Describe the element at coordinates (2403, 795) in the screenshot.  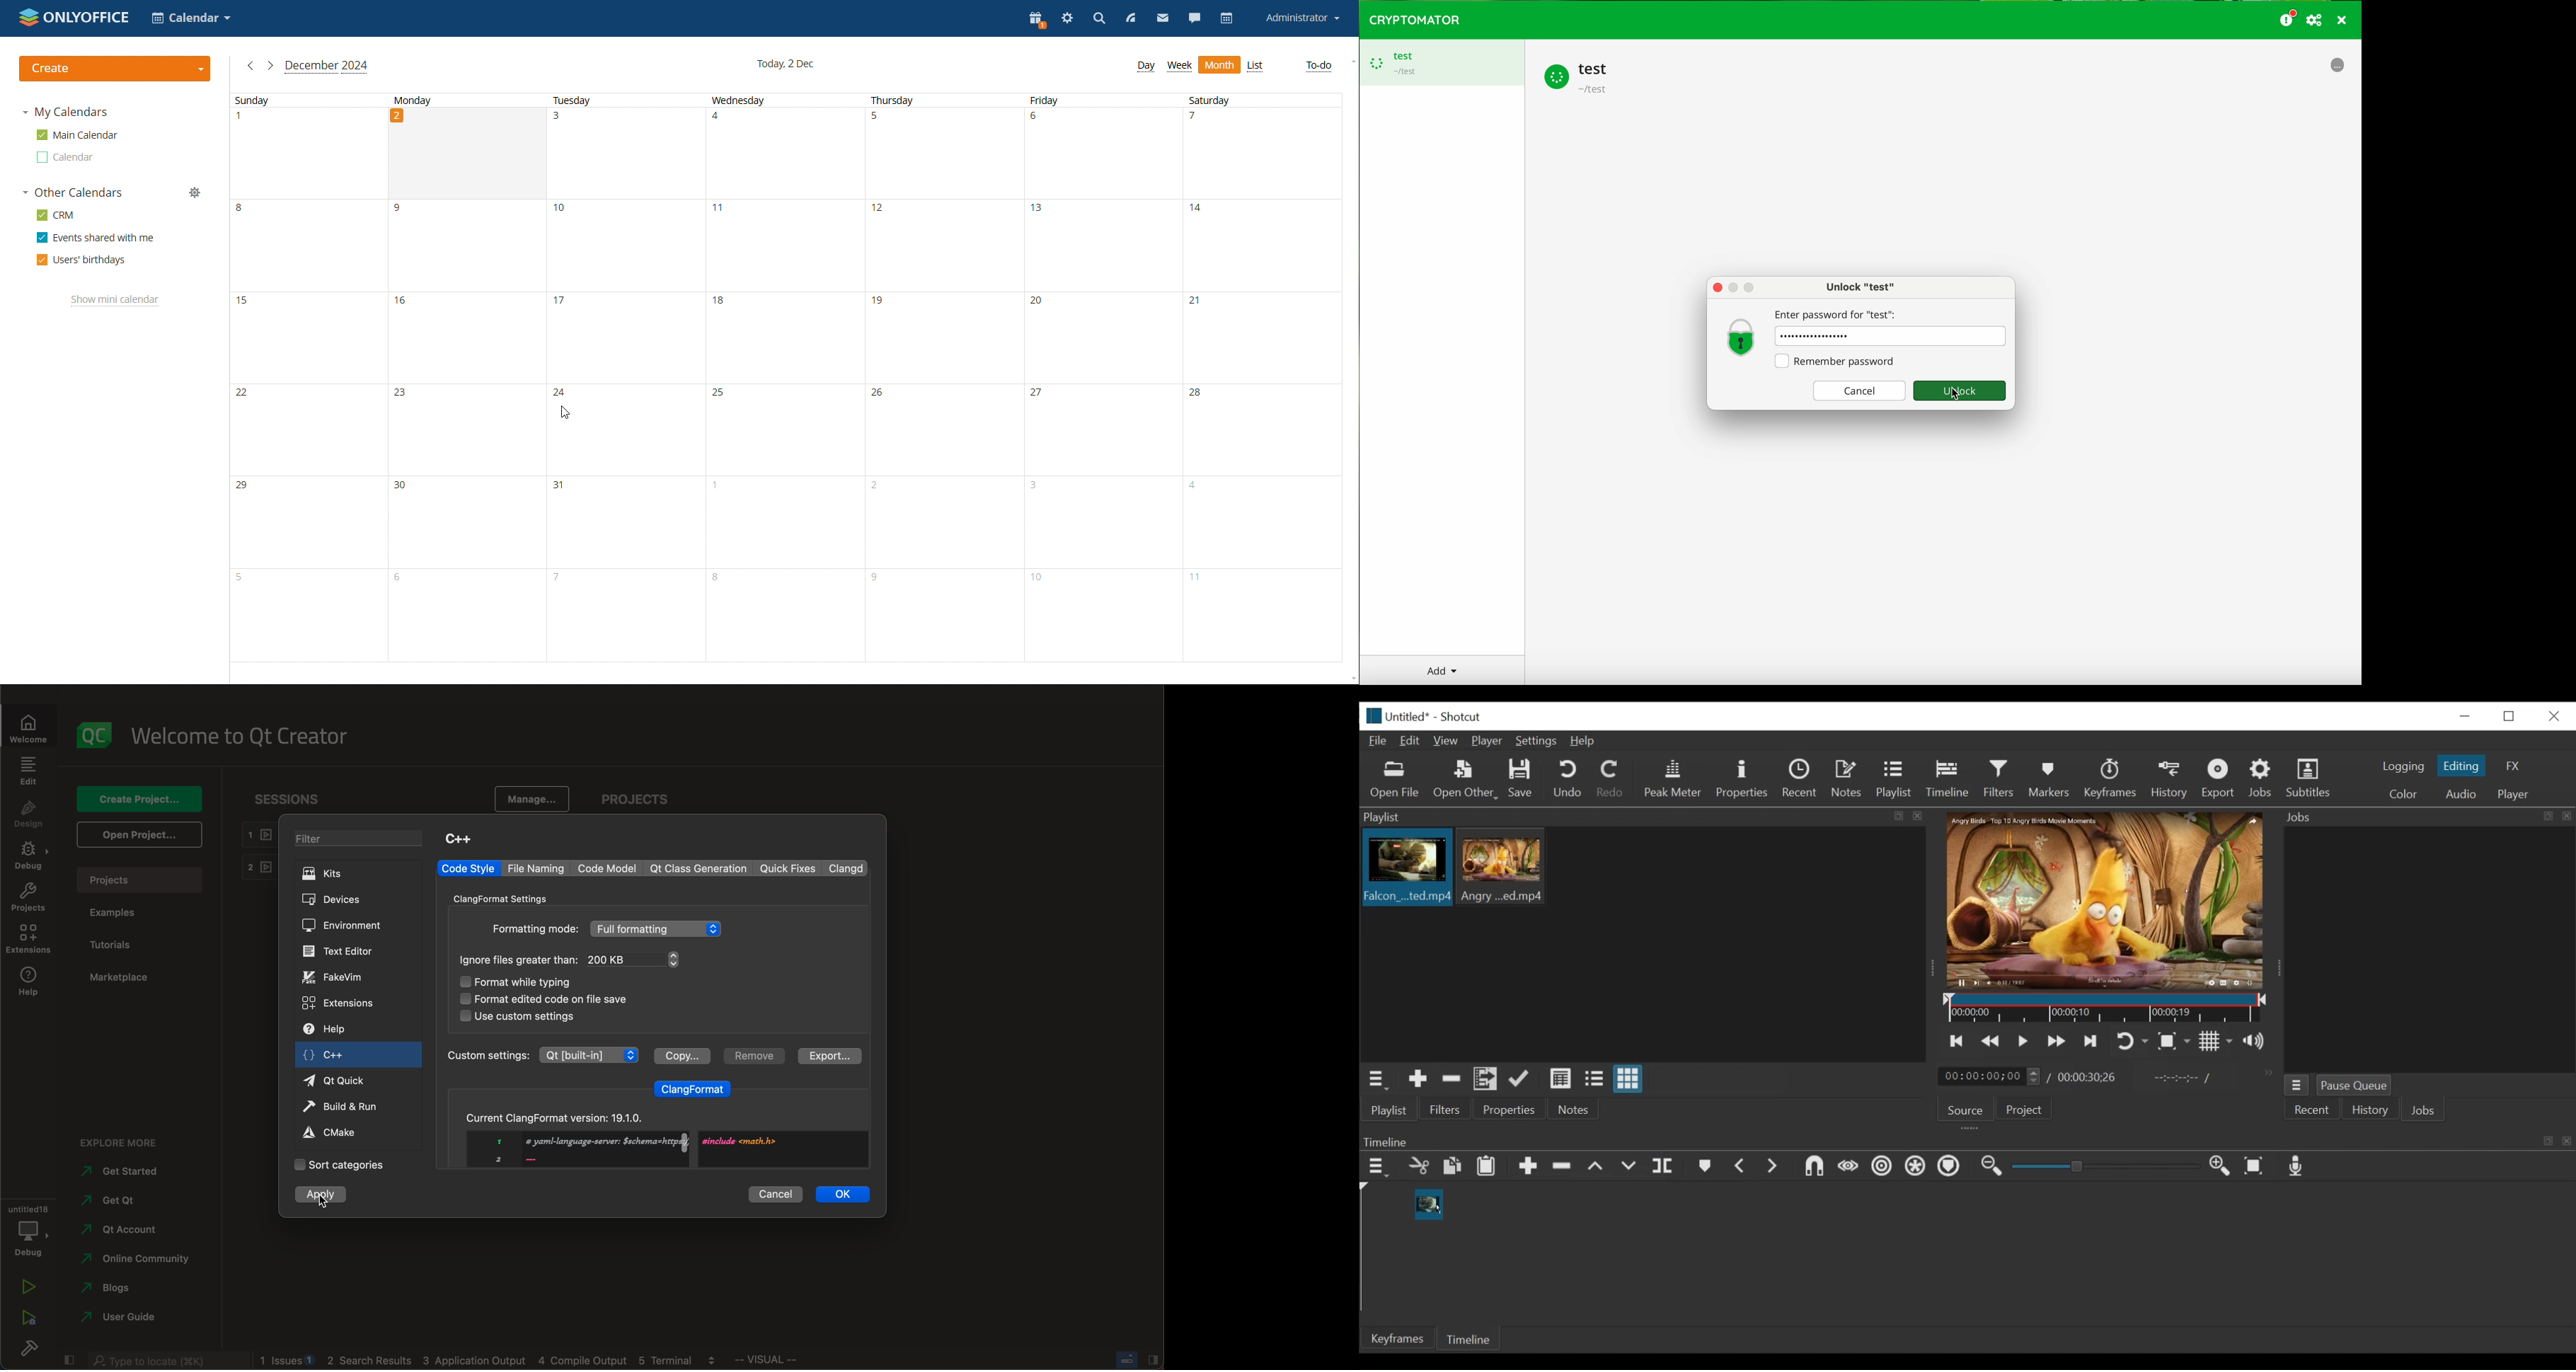
I see `color` at that location.